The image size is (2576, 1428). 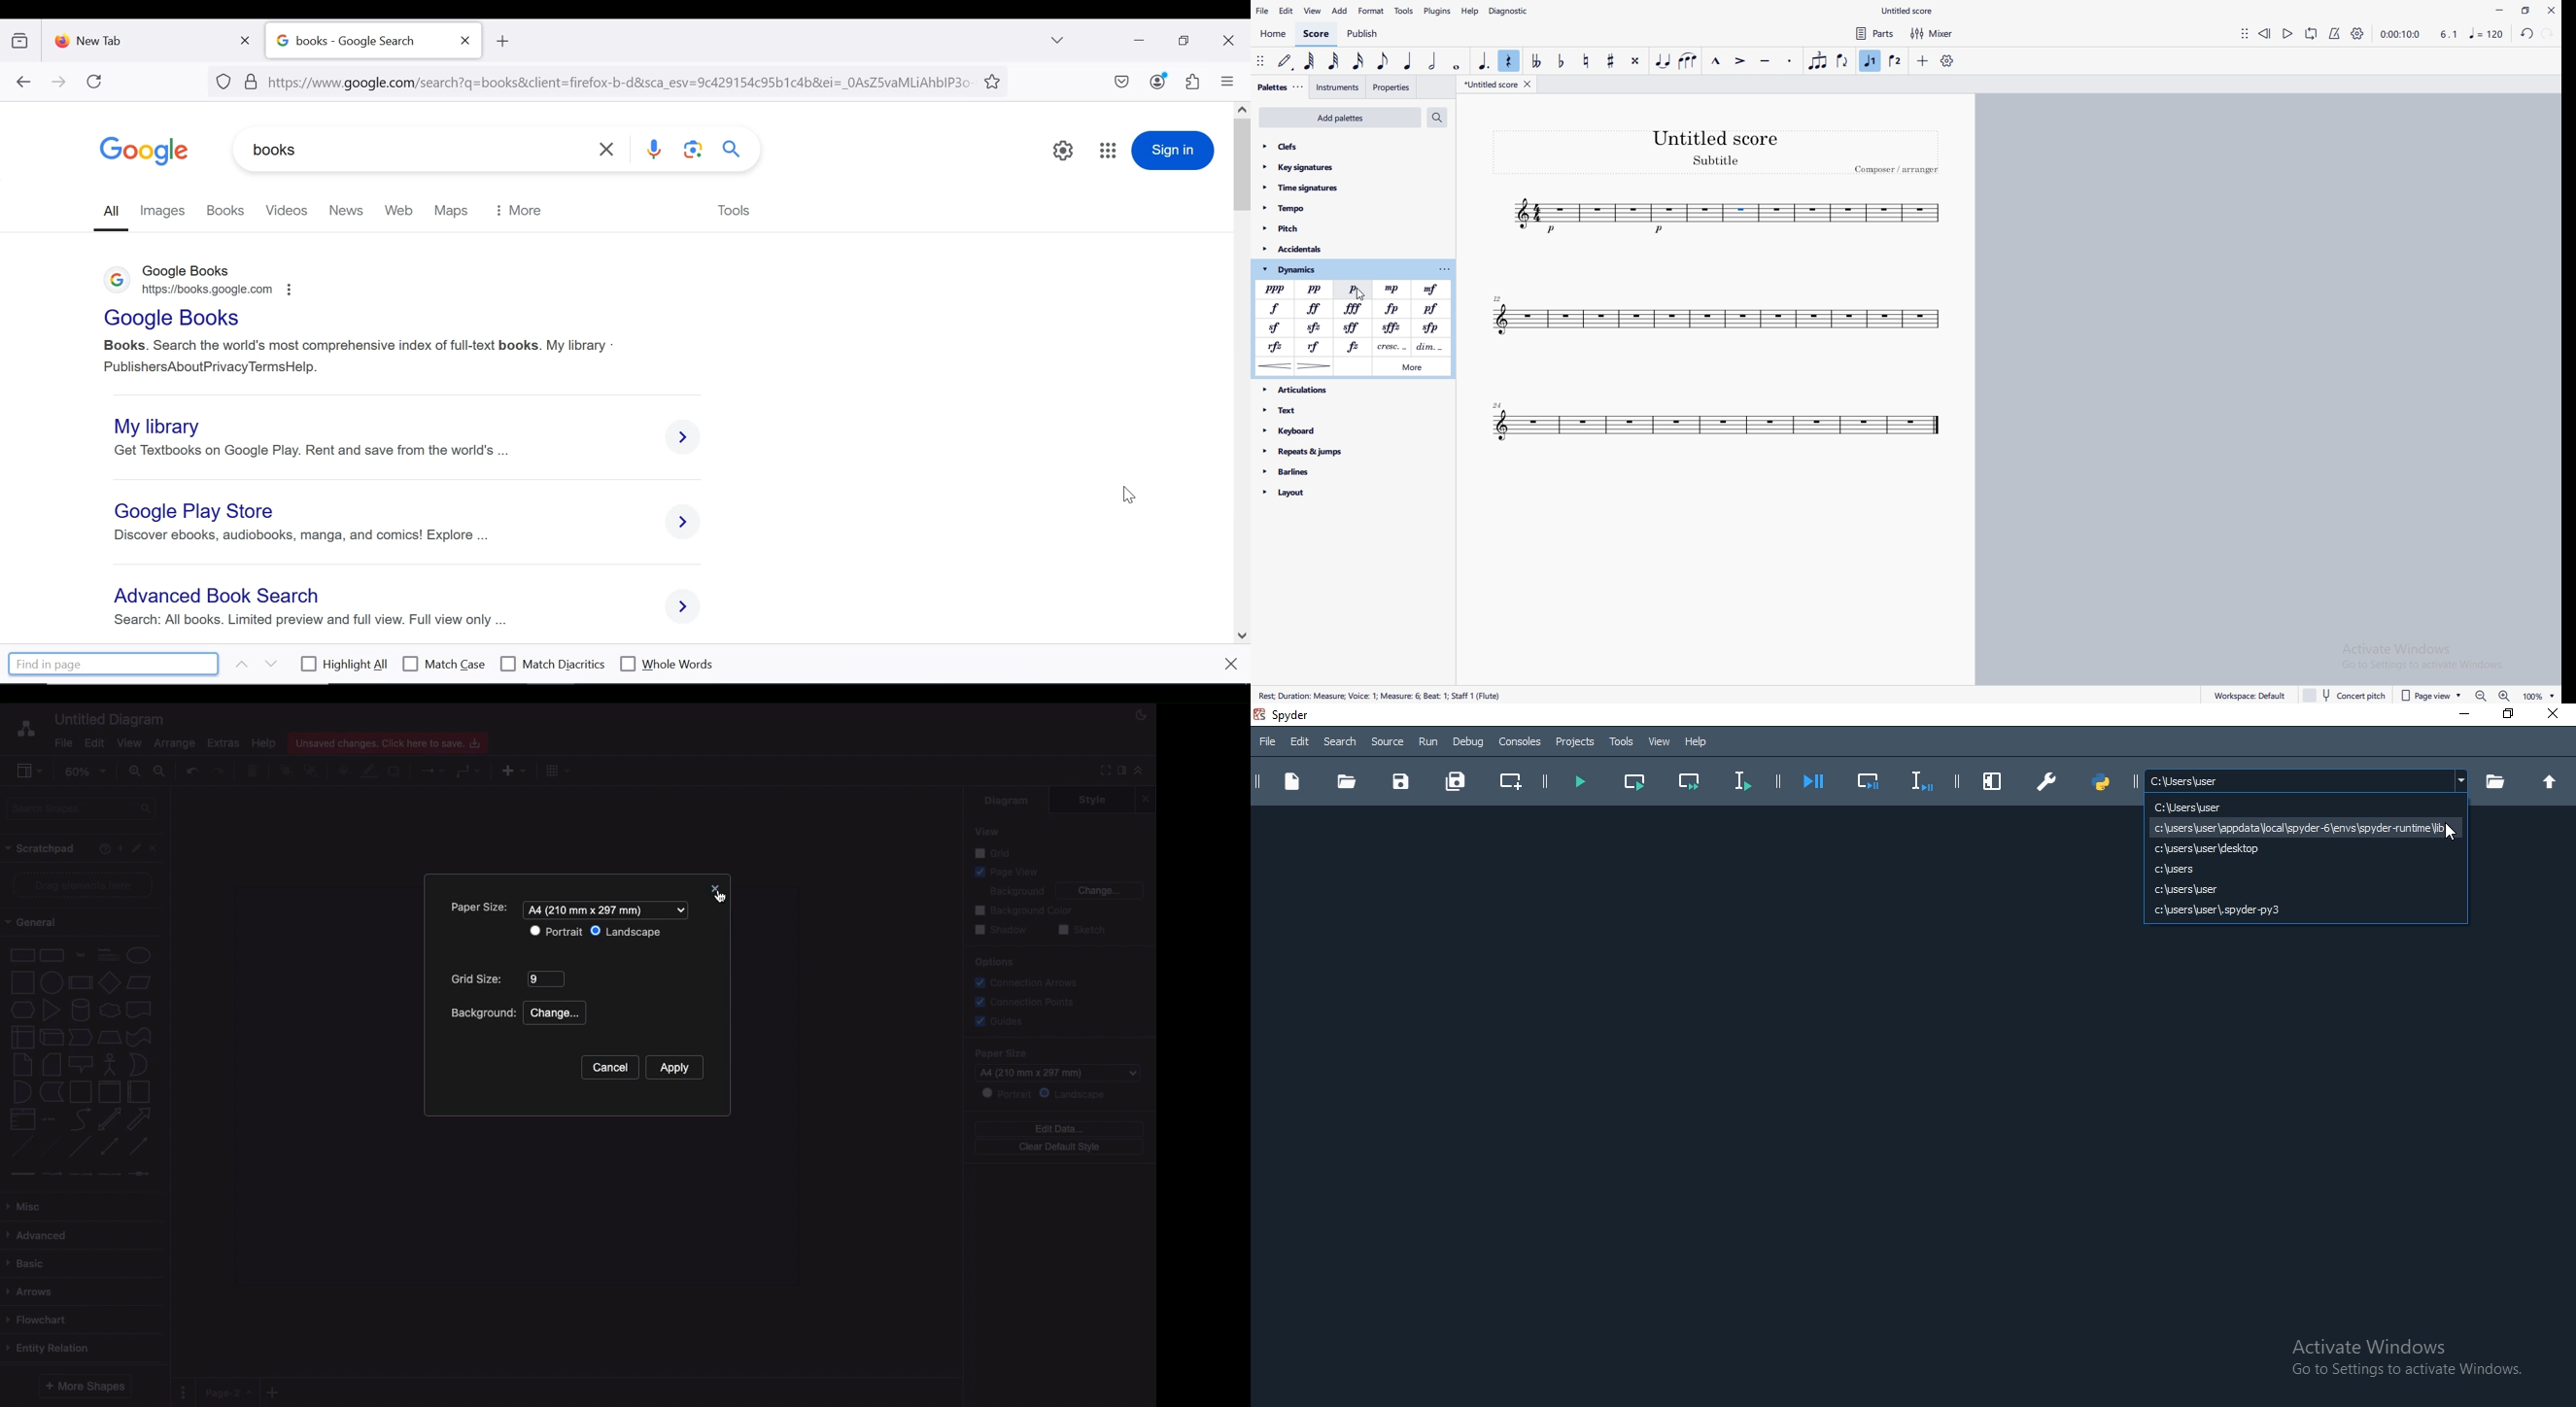 What do you see at coordinates (1923, 61) in the screenshot?
I see `add` at bounding box center [1923, 61].